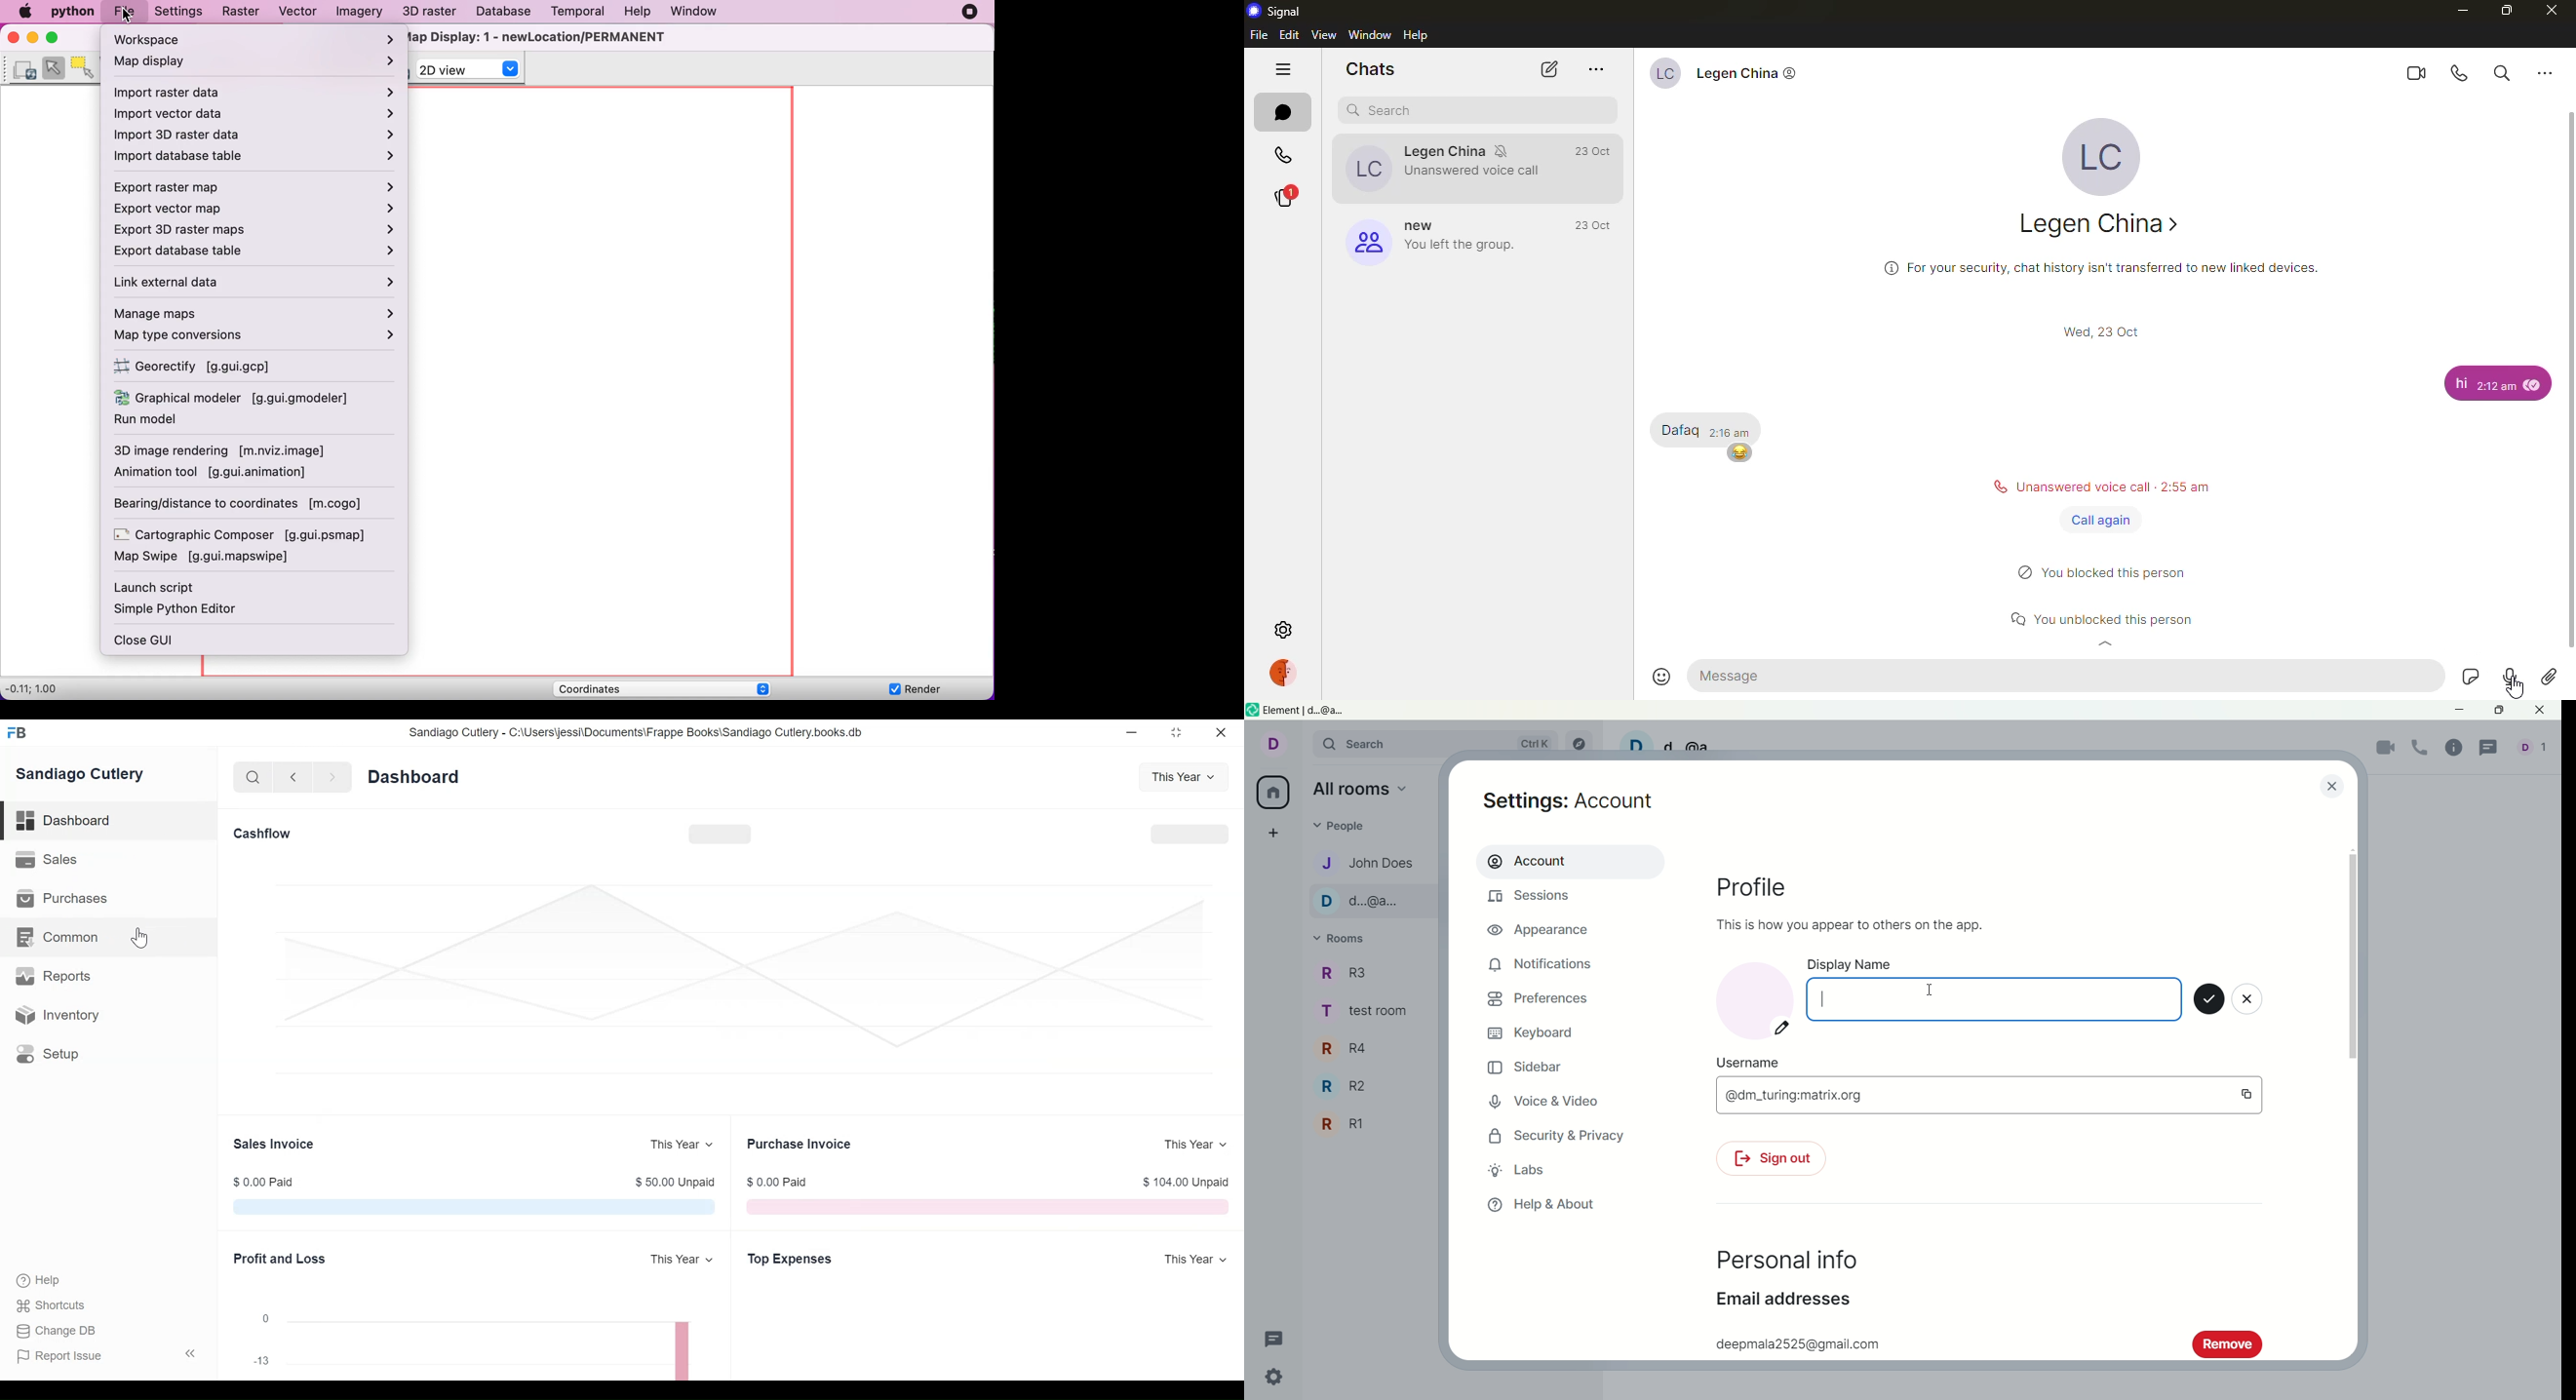 The height and width of the screenshot is (1400, 2576). I want to click on Close, so click(1223, 732).